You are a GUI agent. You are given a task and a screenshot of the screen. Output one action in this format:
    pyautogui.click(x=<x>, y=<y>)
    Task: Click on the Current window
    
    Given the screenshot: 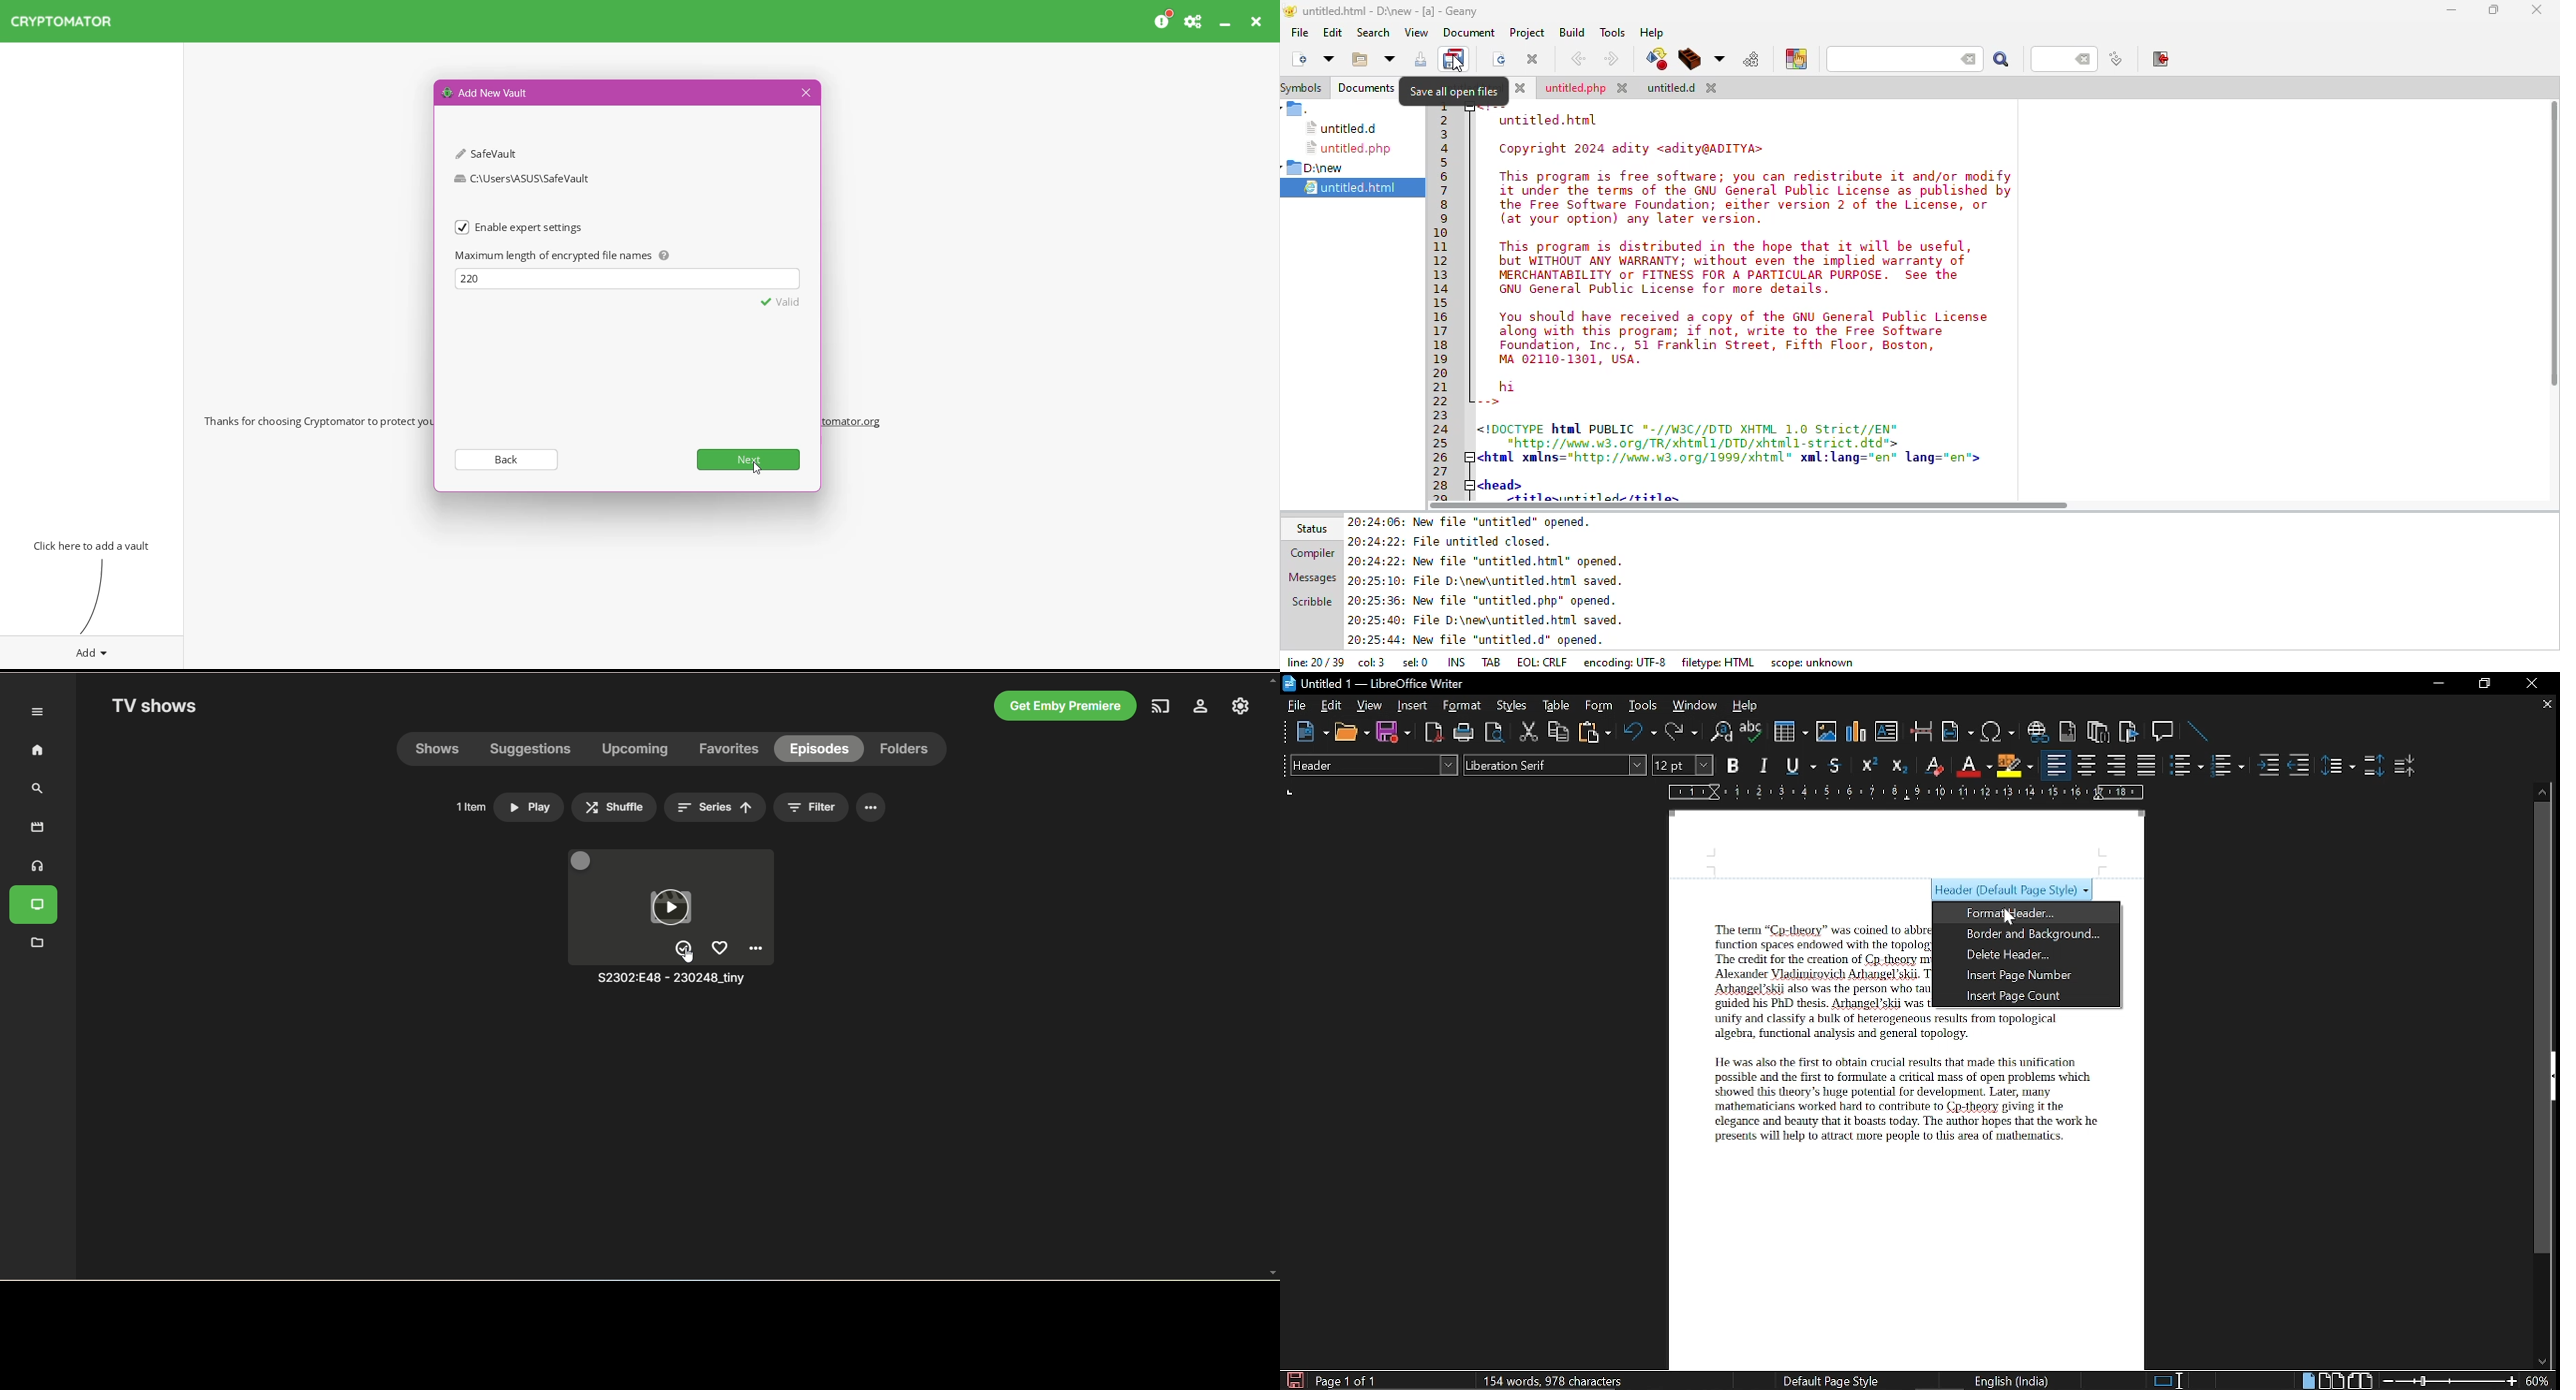 What is the action you would take?
    pyautogui.click(x=1374, y=684)
    